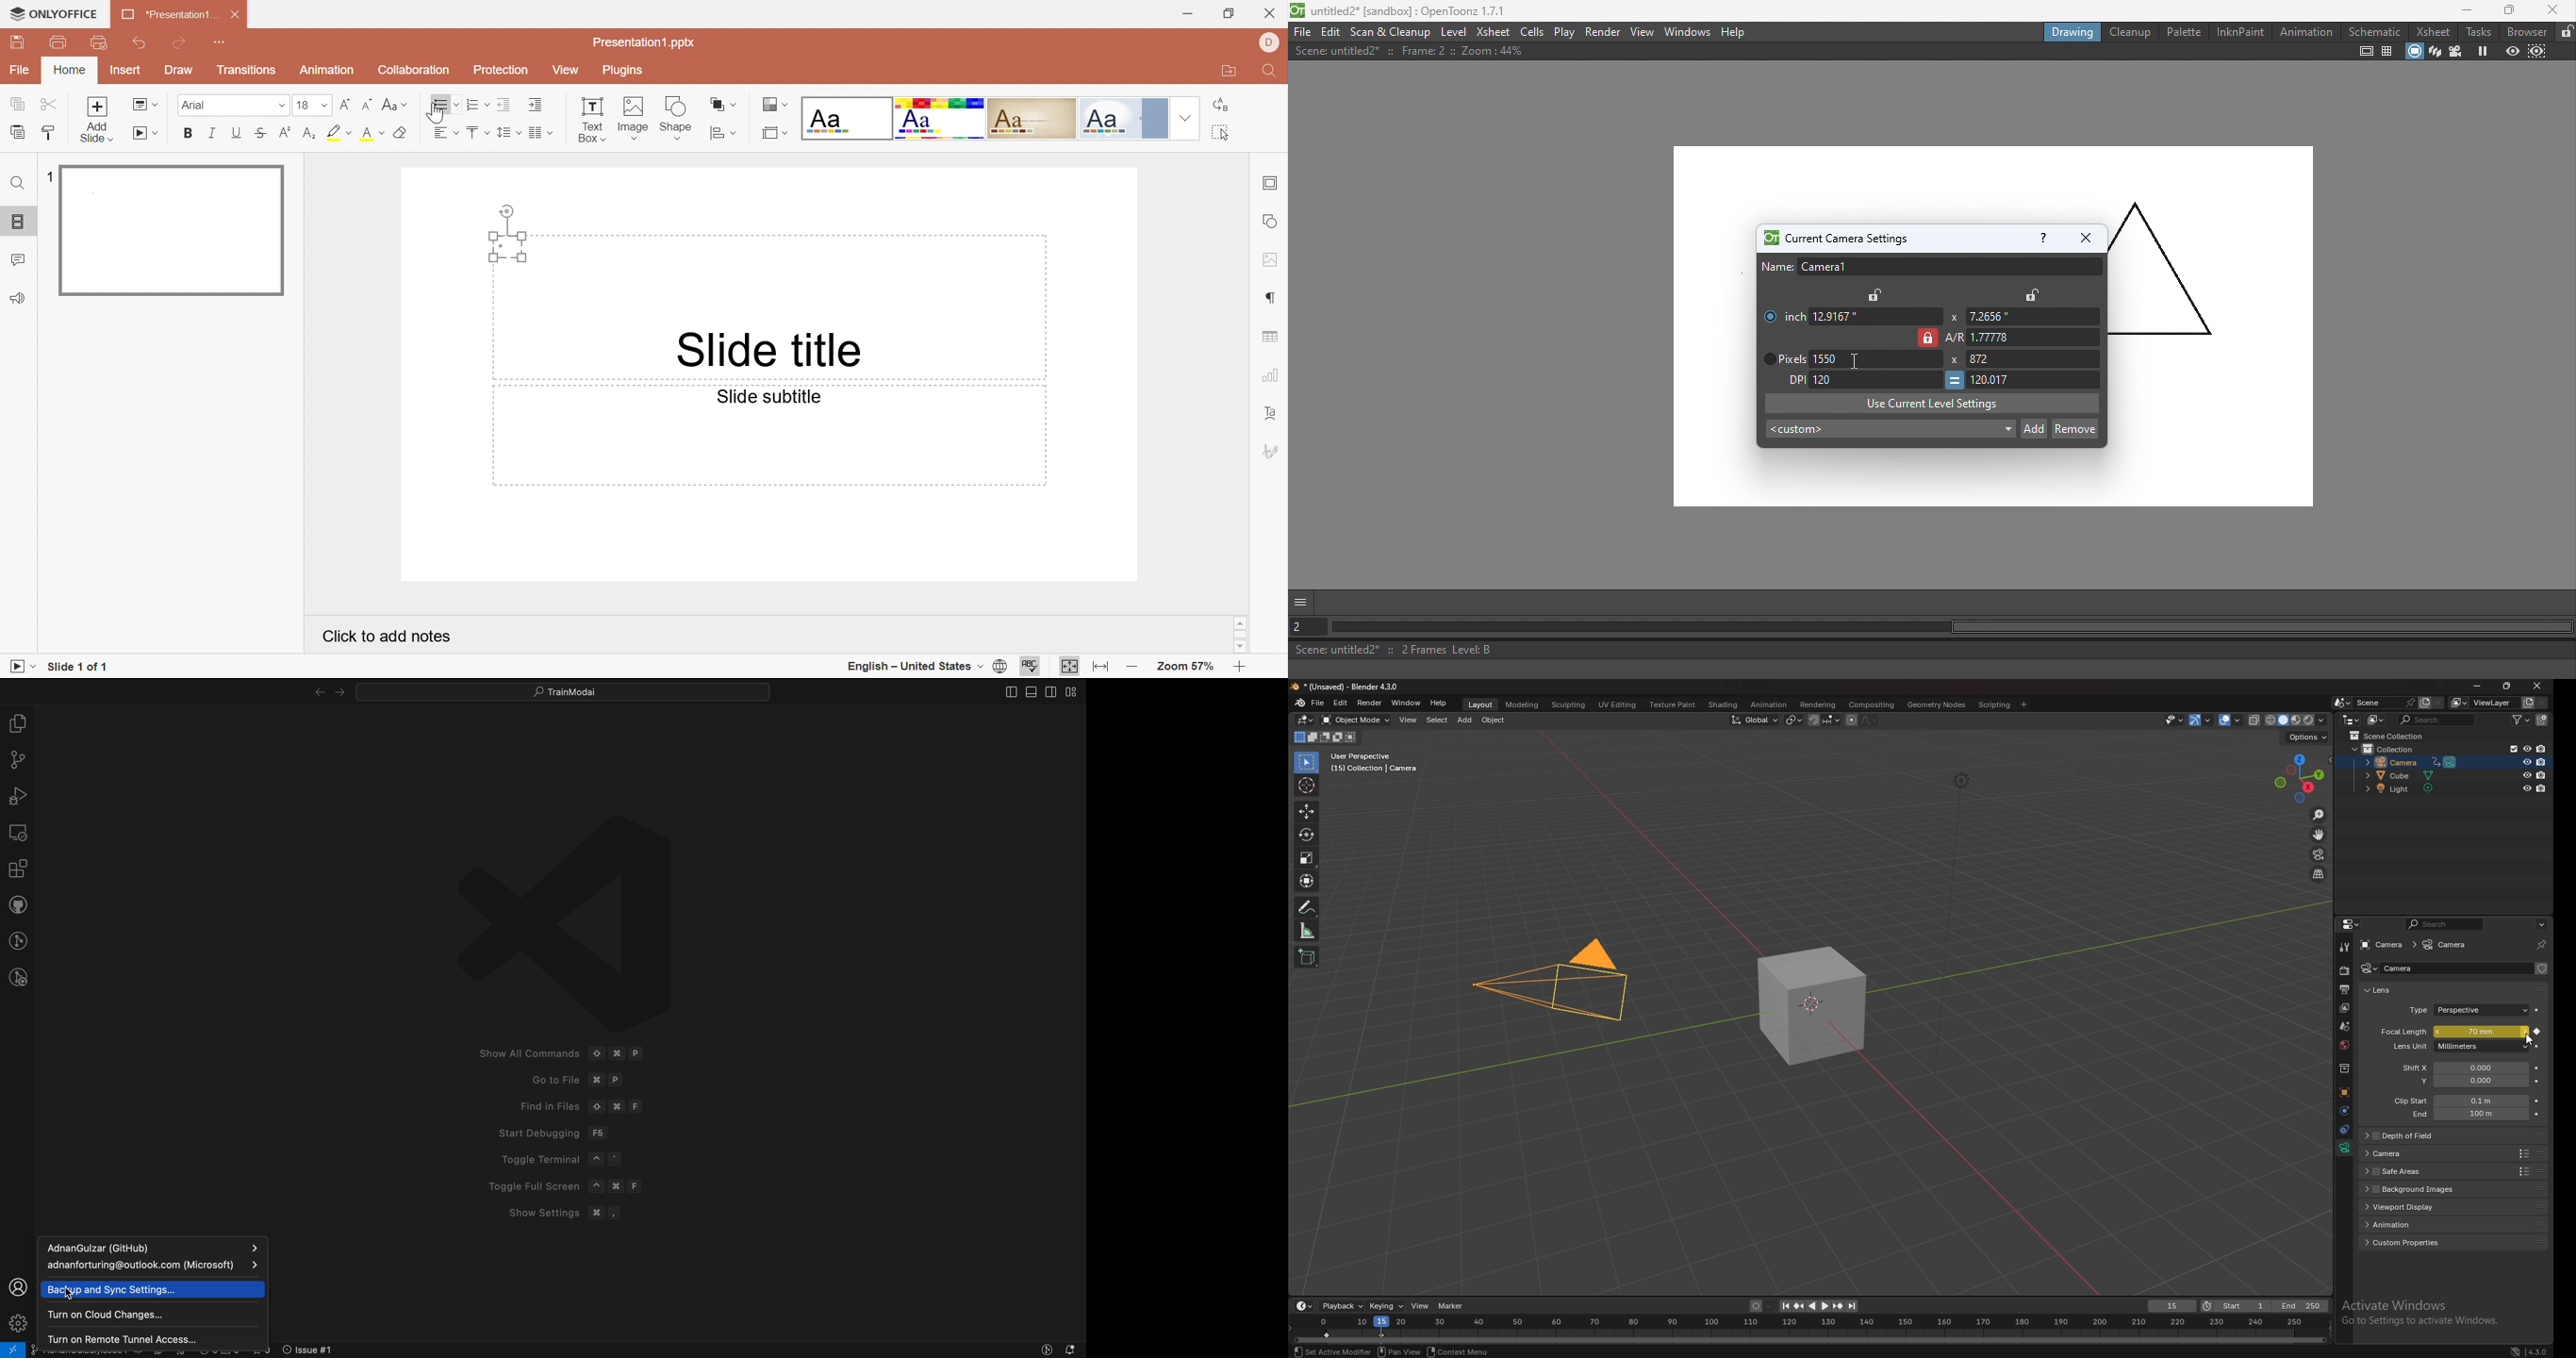 This screenshot has height=1372, width=2576. Describe the element at coordinates (1876, 294) in the screenshot. I see `Lock` at that location.